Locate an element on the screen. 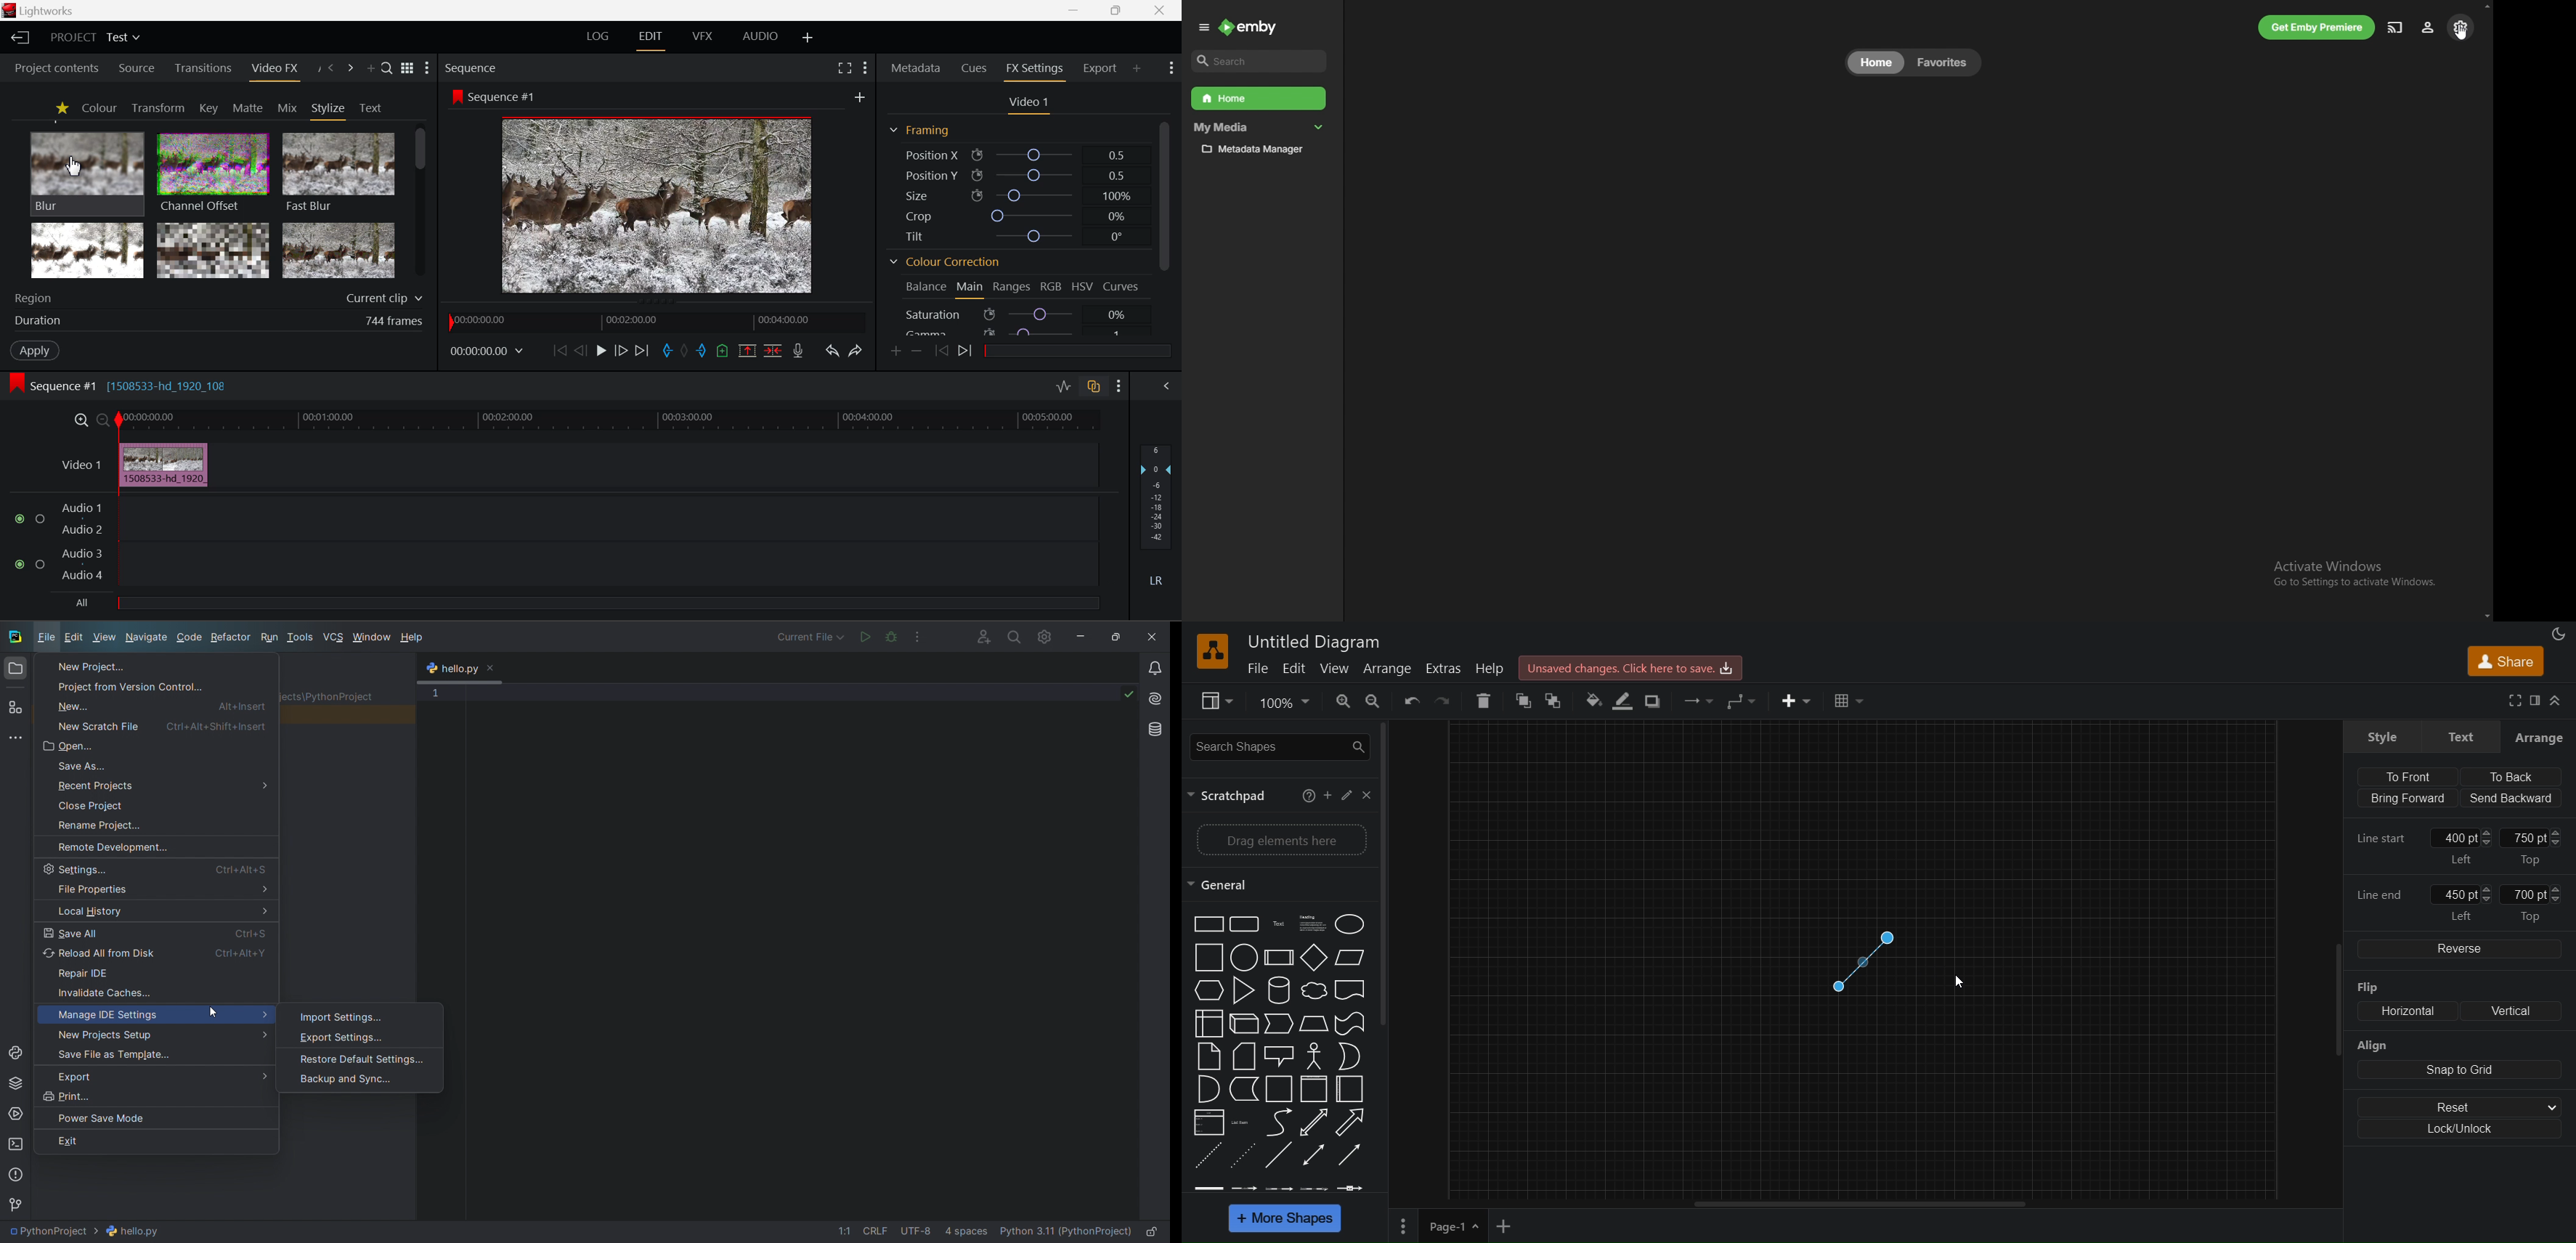 Image resolution: width=2576 pixels, height=1260 pixels. close is located at coordinates (491, 667).